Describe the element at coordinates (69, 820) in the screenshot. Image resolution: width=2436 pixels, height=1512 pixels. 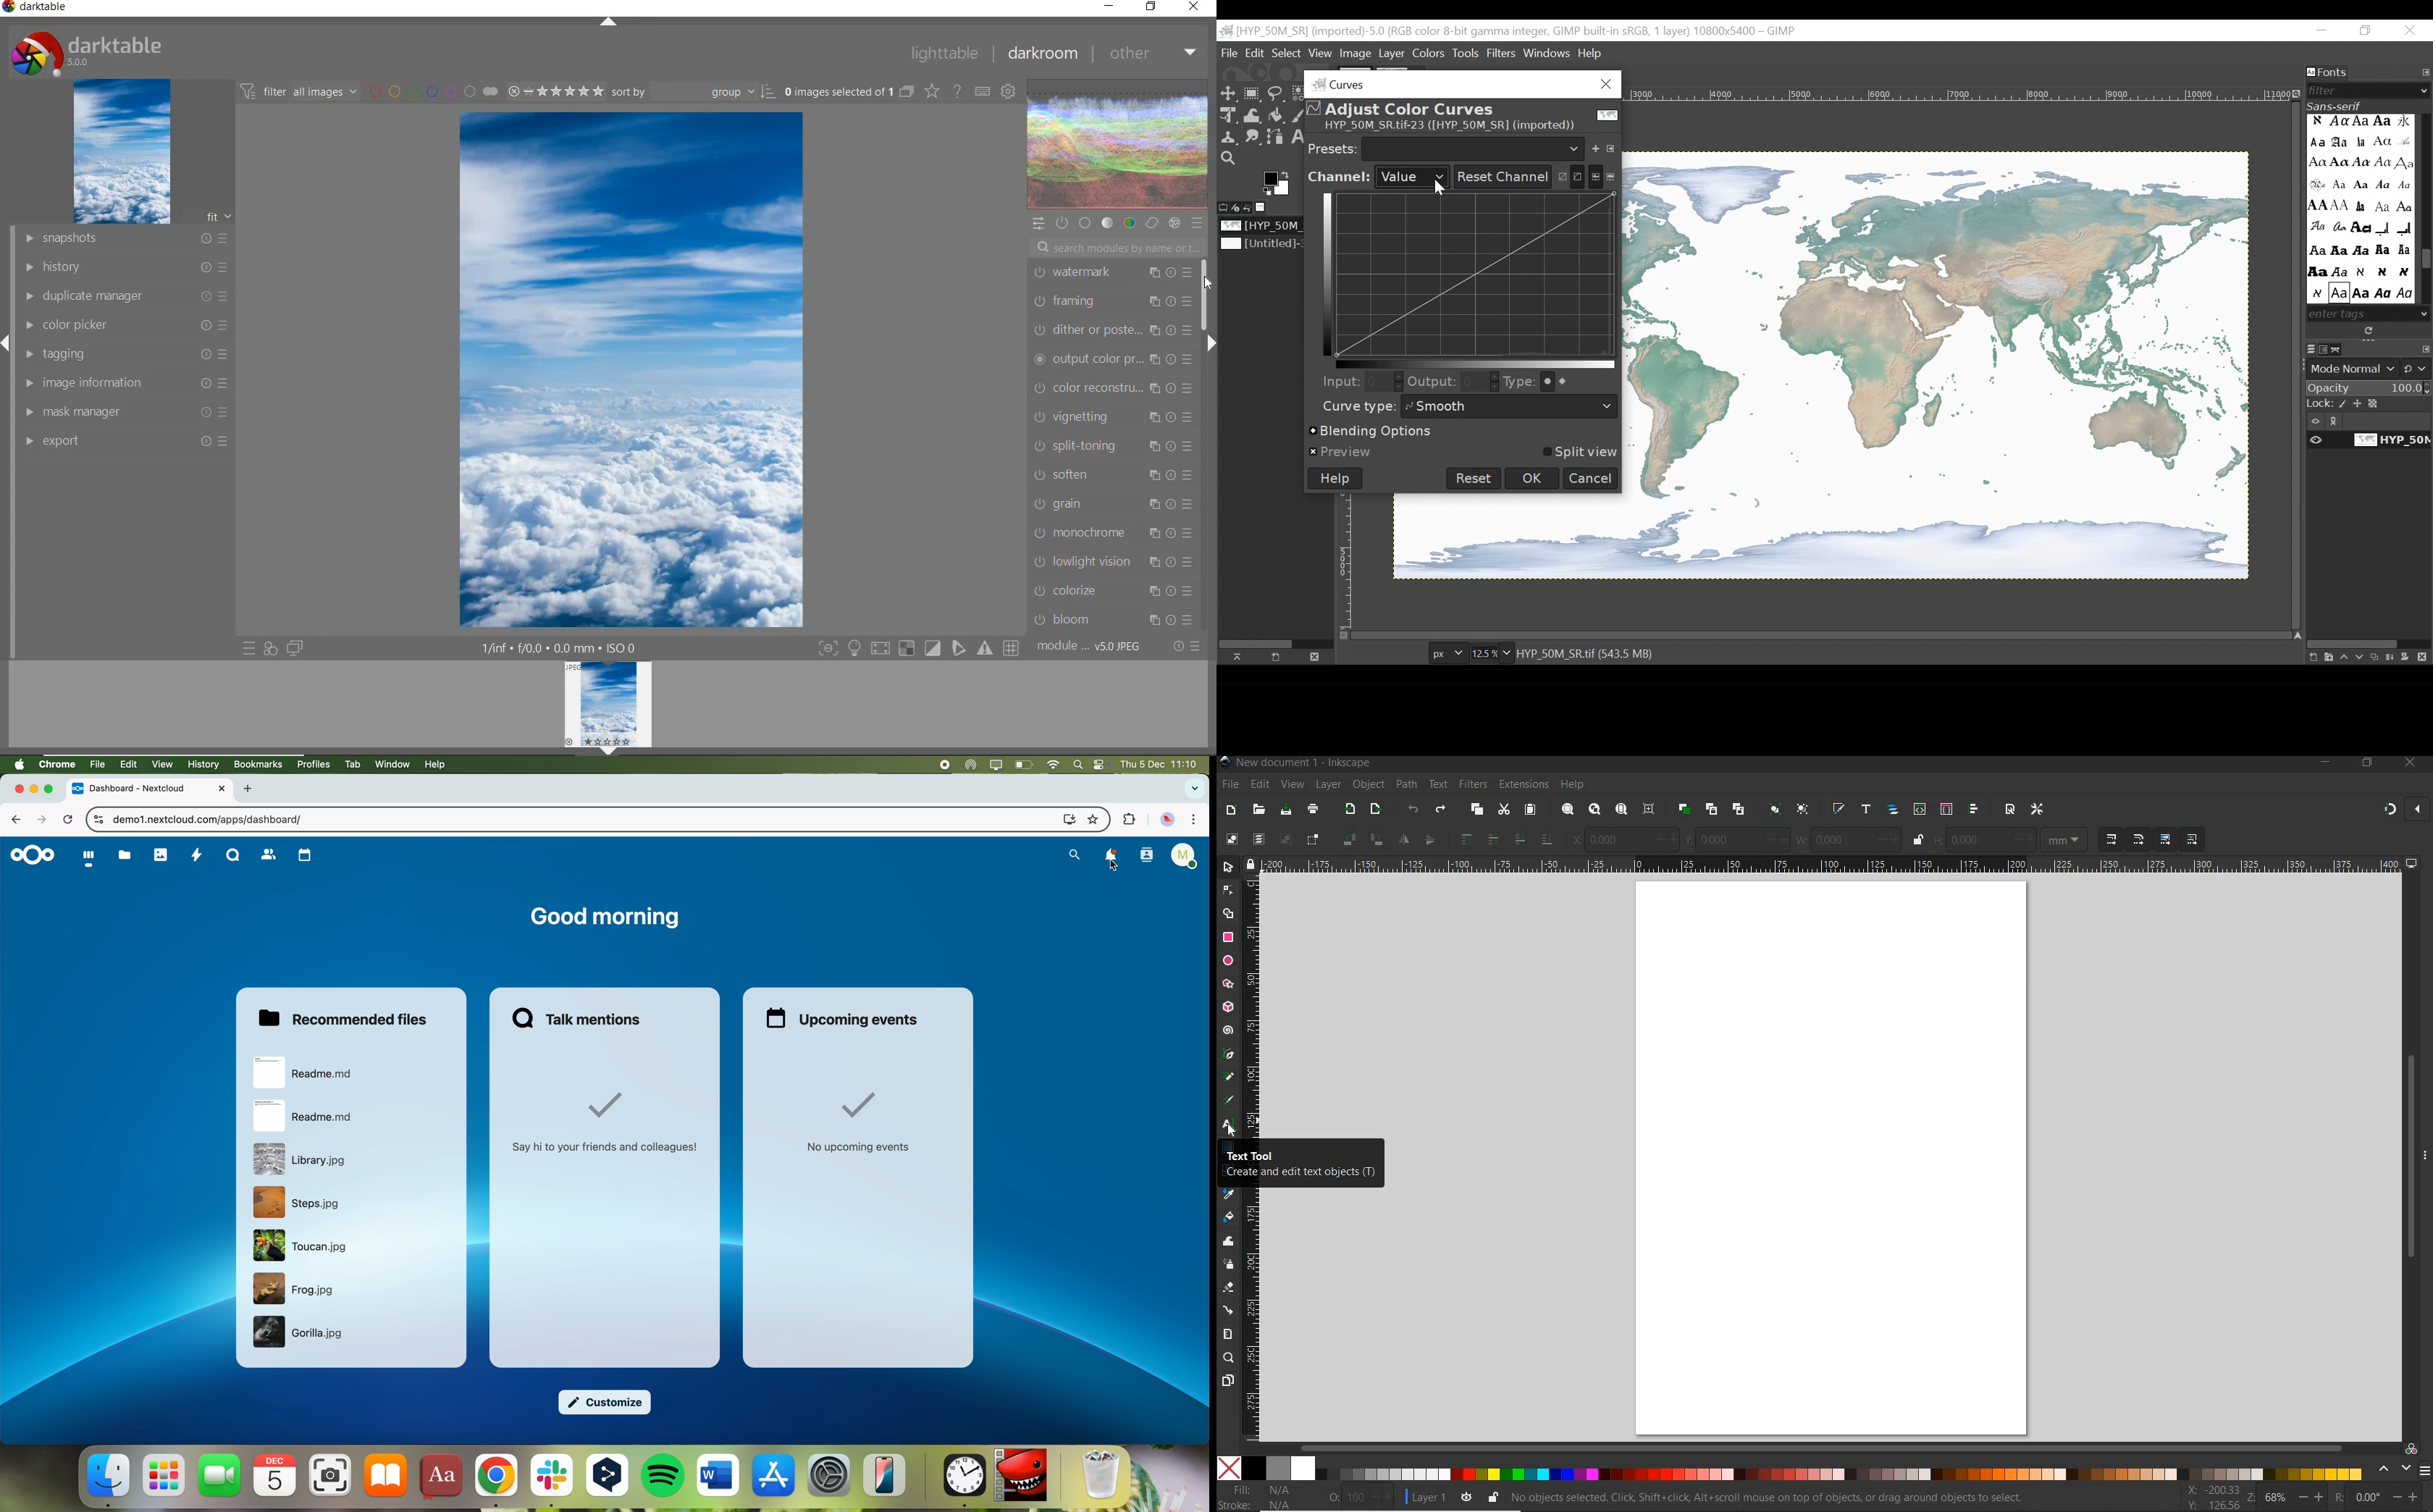
I see `refresh the page` at that location.